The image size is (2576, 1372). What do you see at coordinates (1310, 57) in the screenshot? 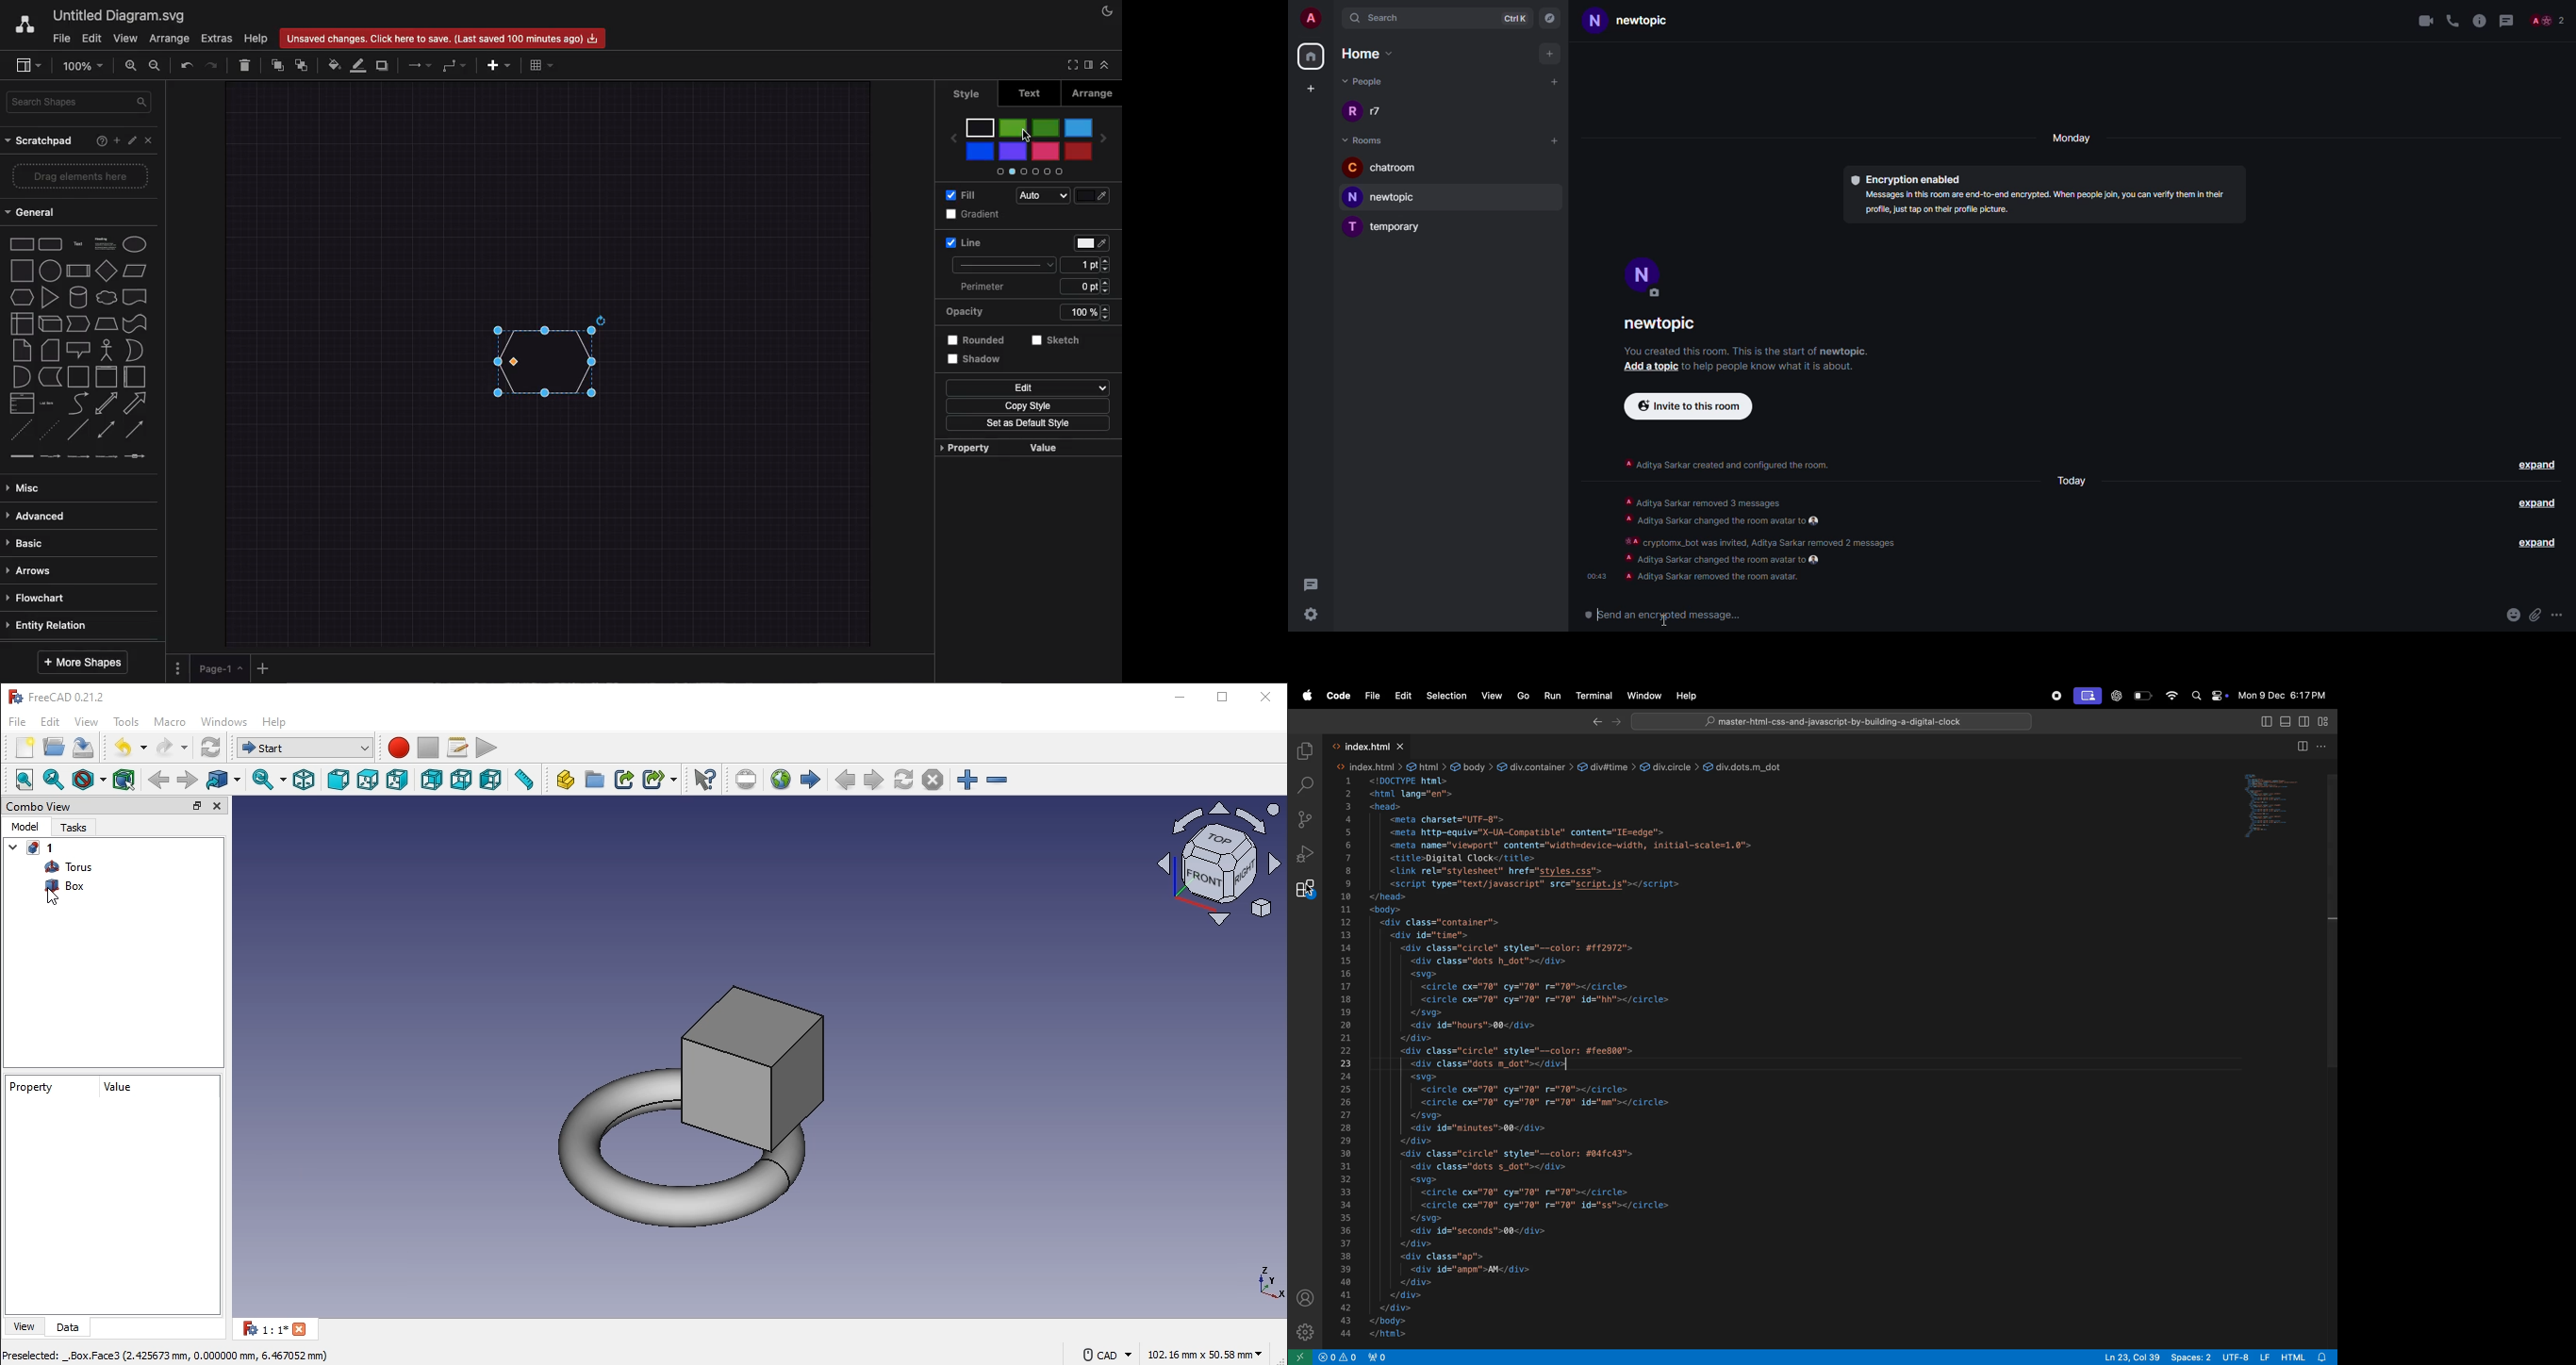
I see `home` at bounding box center [1310, 57].